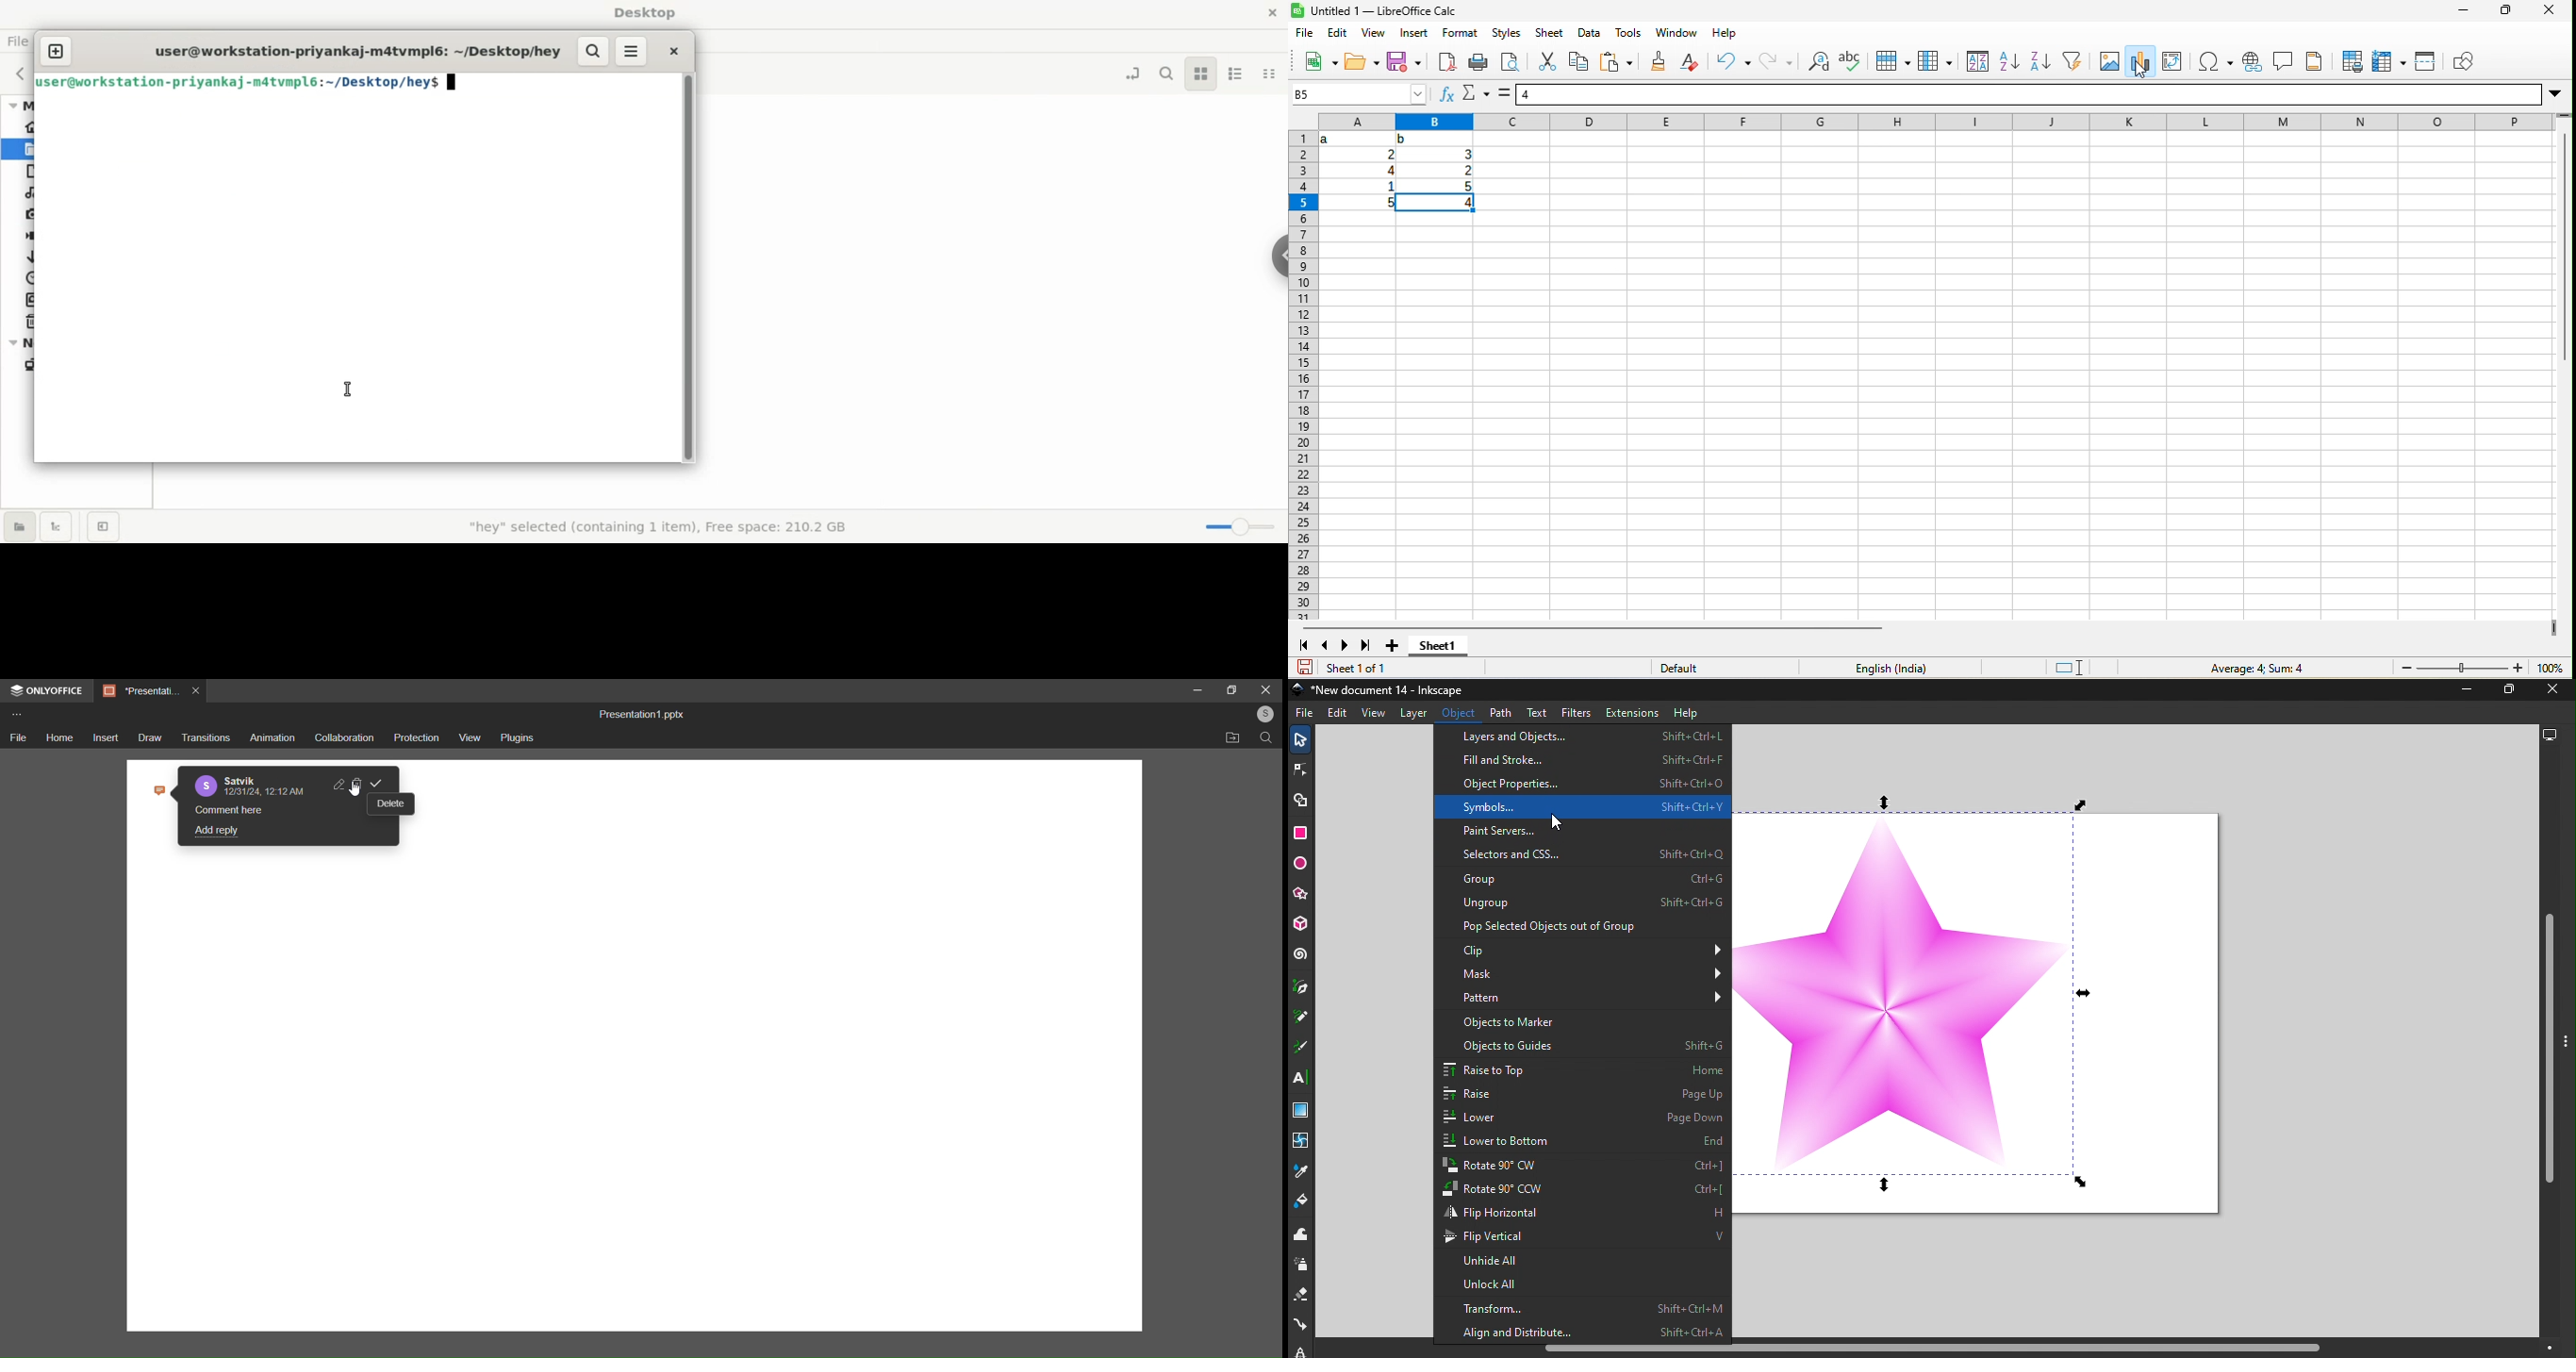 This screenshot has height=1372, width=2576. Describe the element at coordinates (1580, 1140) in the screenshot. I see `Lower to bottom` at that location.